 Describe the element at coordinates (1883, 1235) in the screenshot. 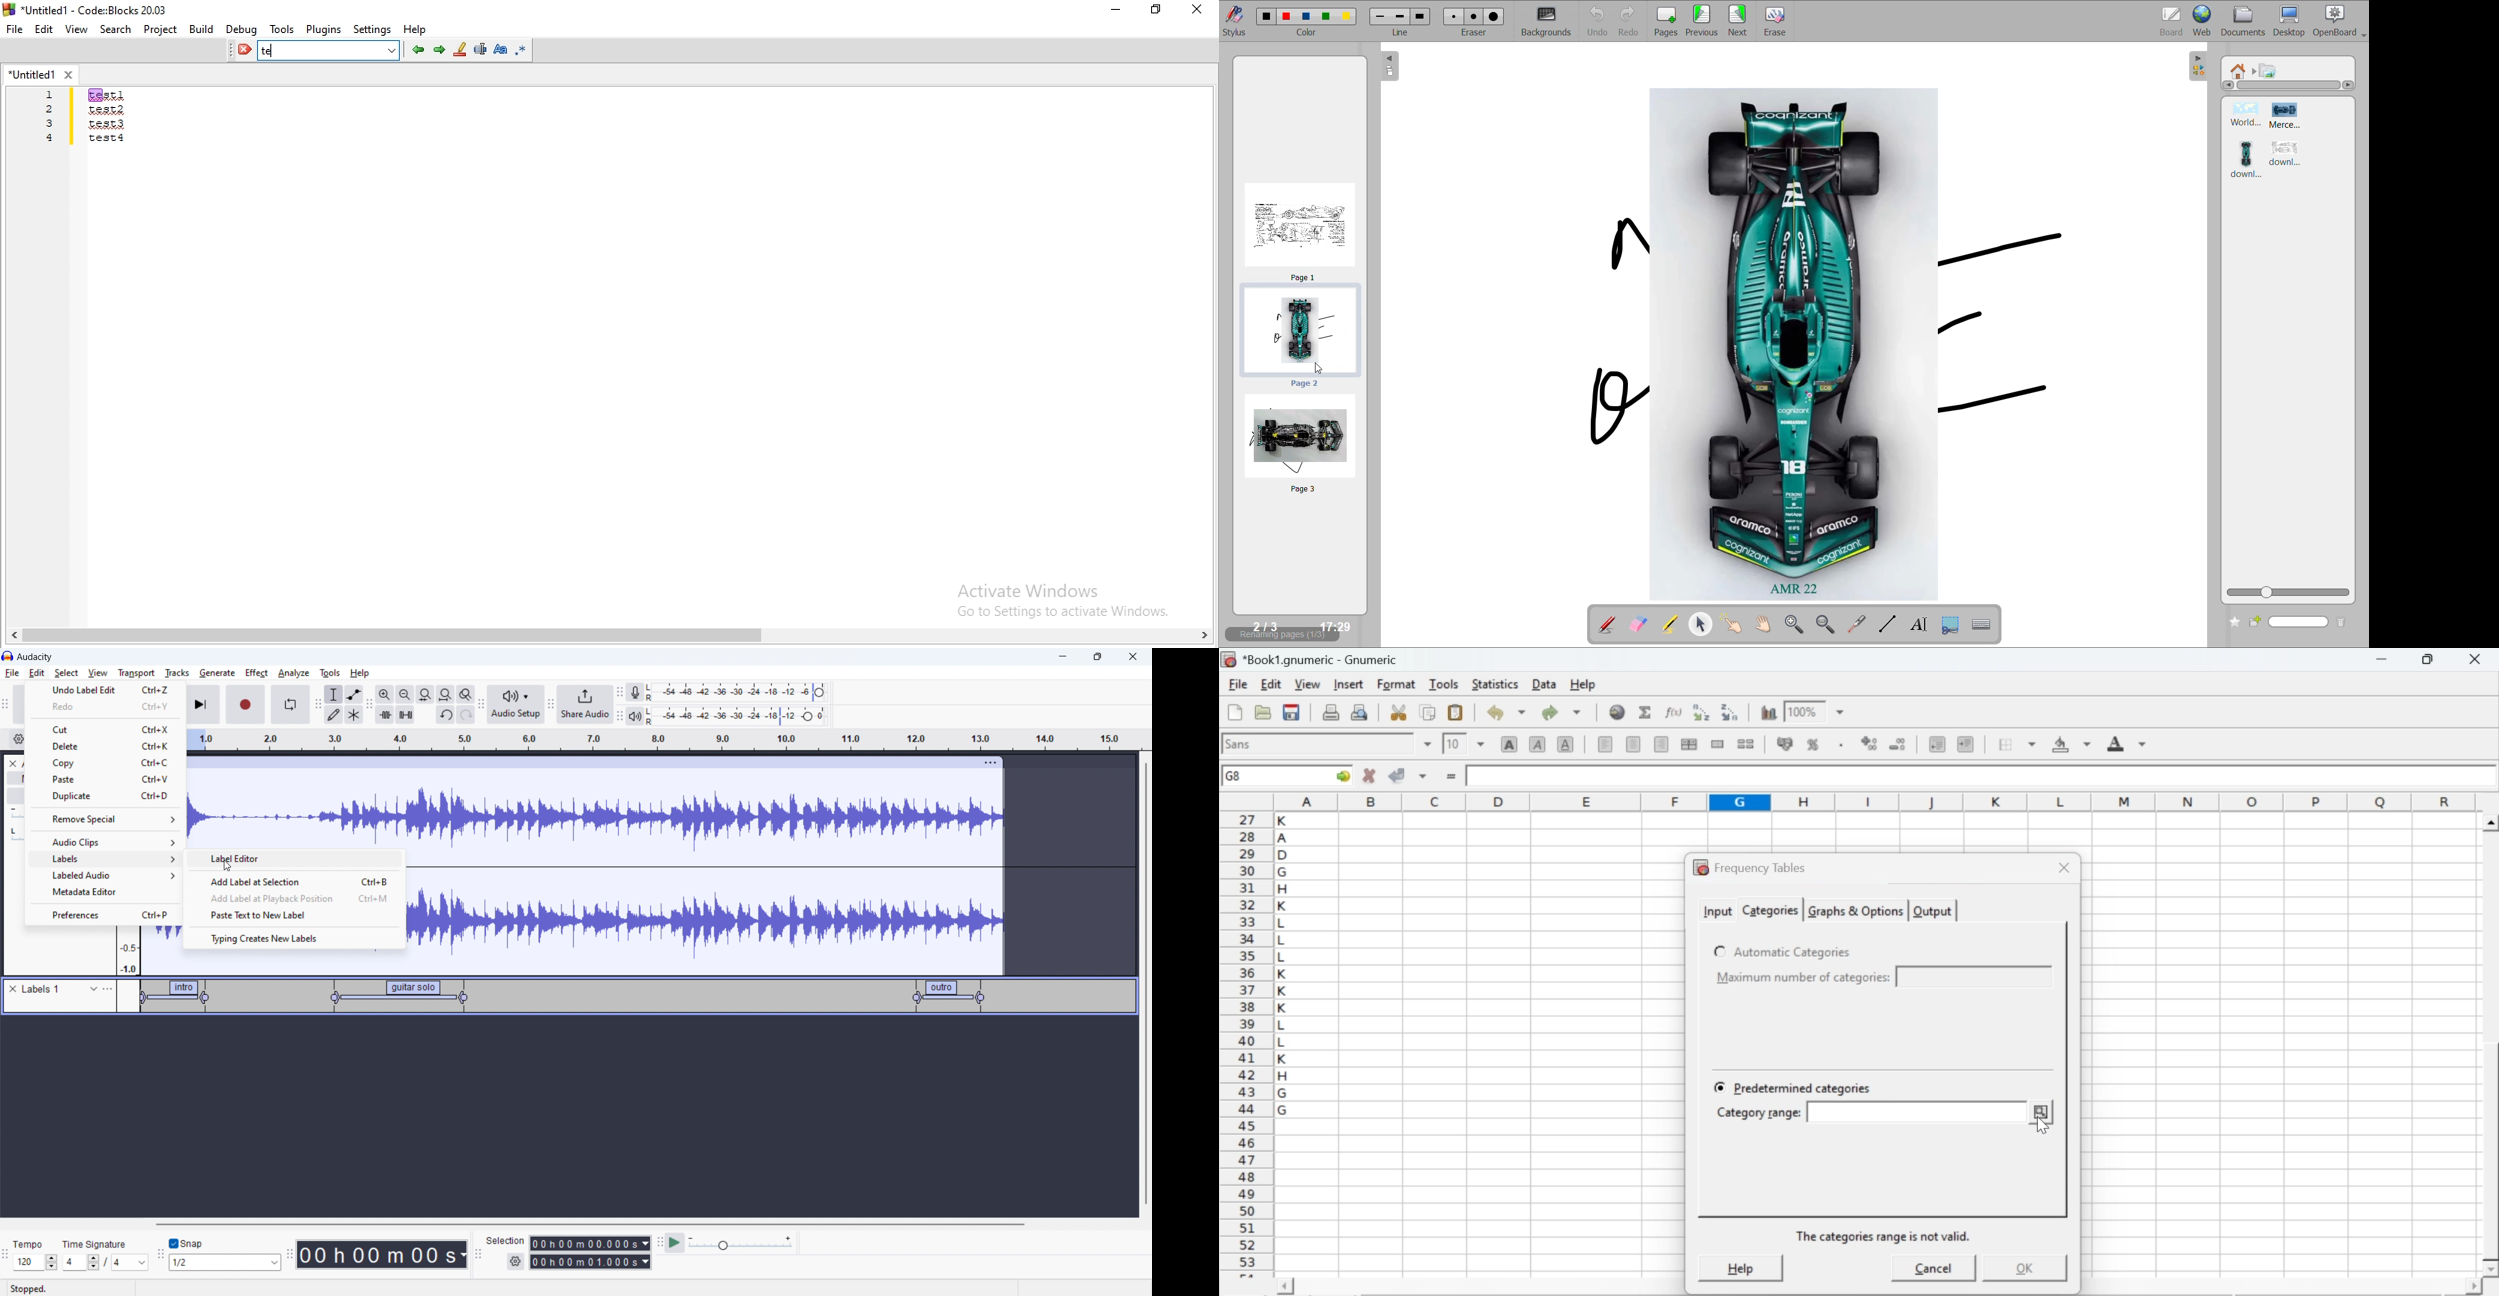

I see `the categories range is not valid.` at that location.